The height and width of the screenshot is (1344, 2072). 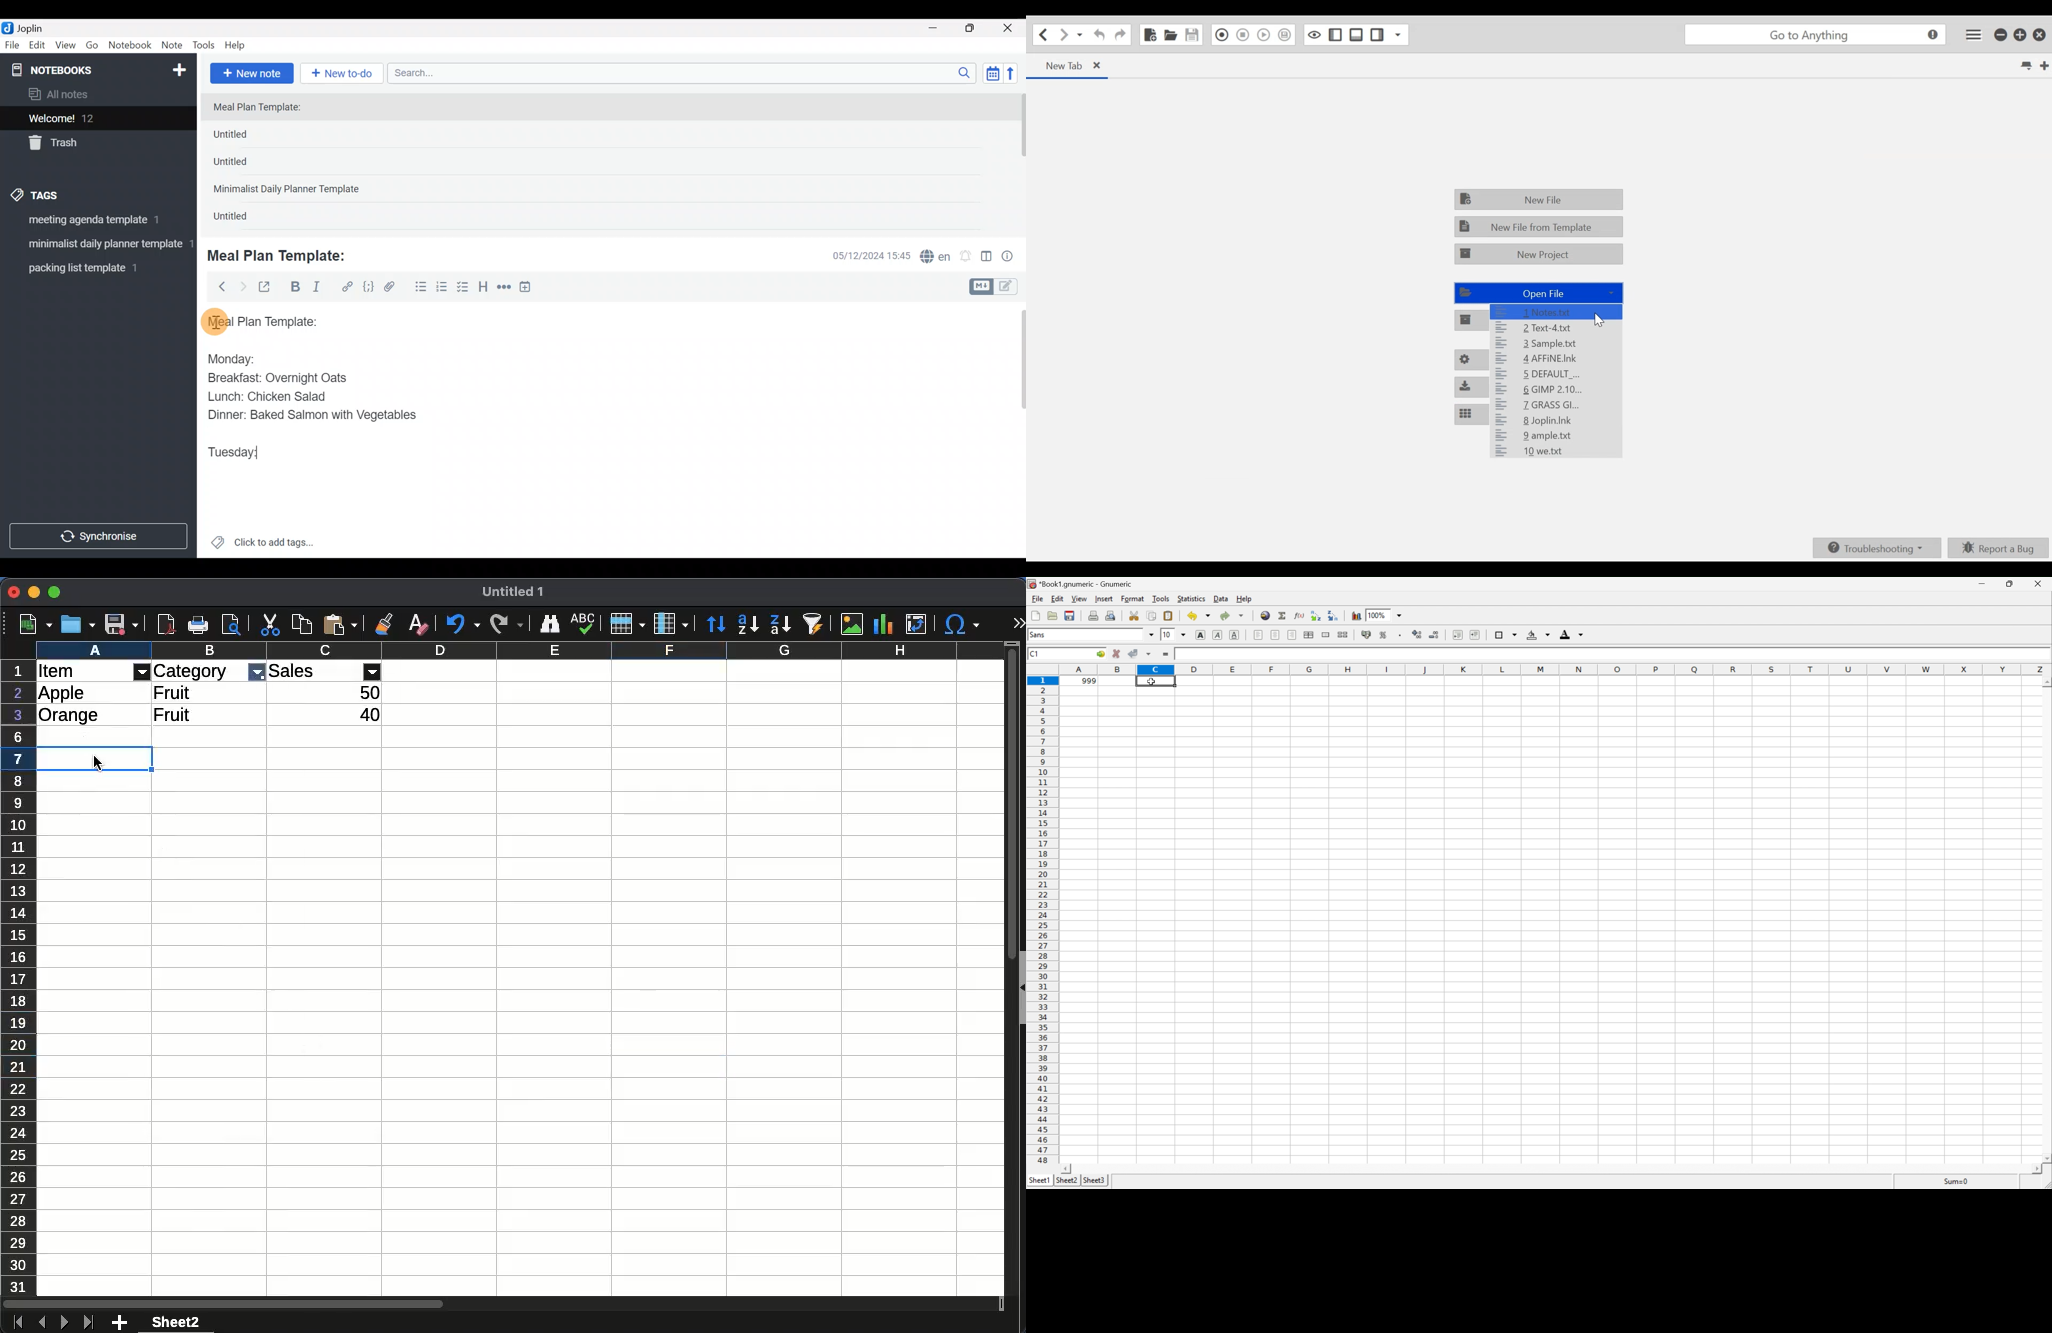 What do you see at coordinates (268, 287) in the screenshot?
I see `Toggle external editing` at bounding box center [268, 287].